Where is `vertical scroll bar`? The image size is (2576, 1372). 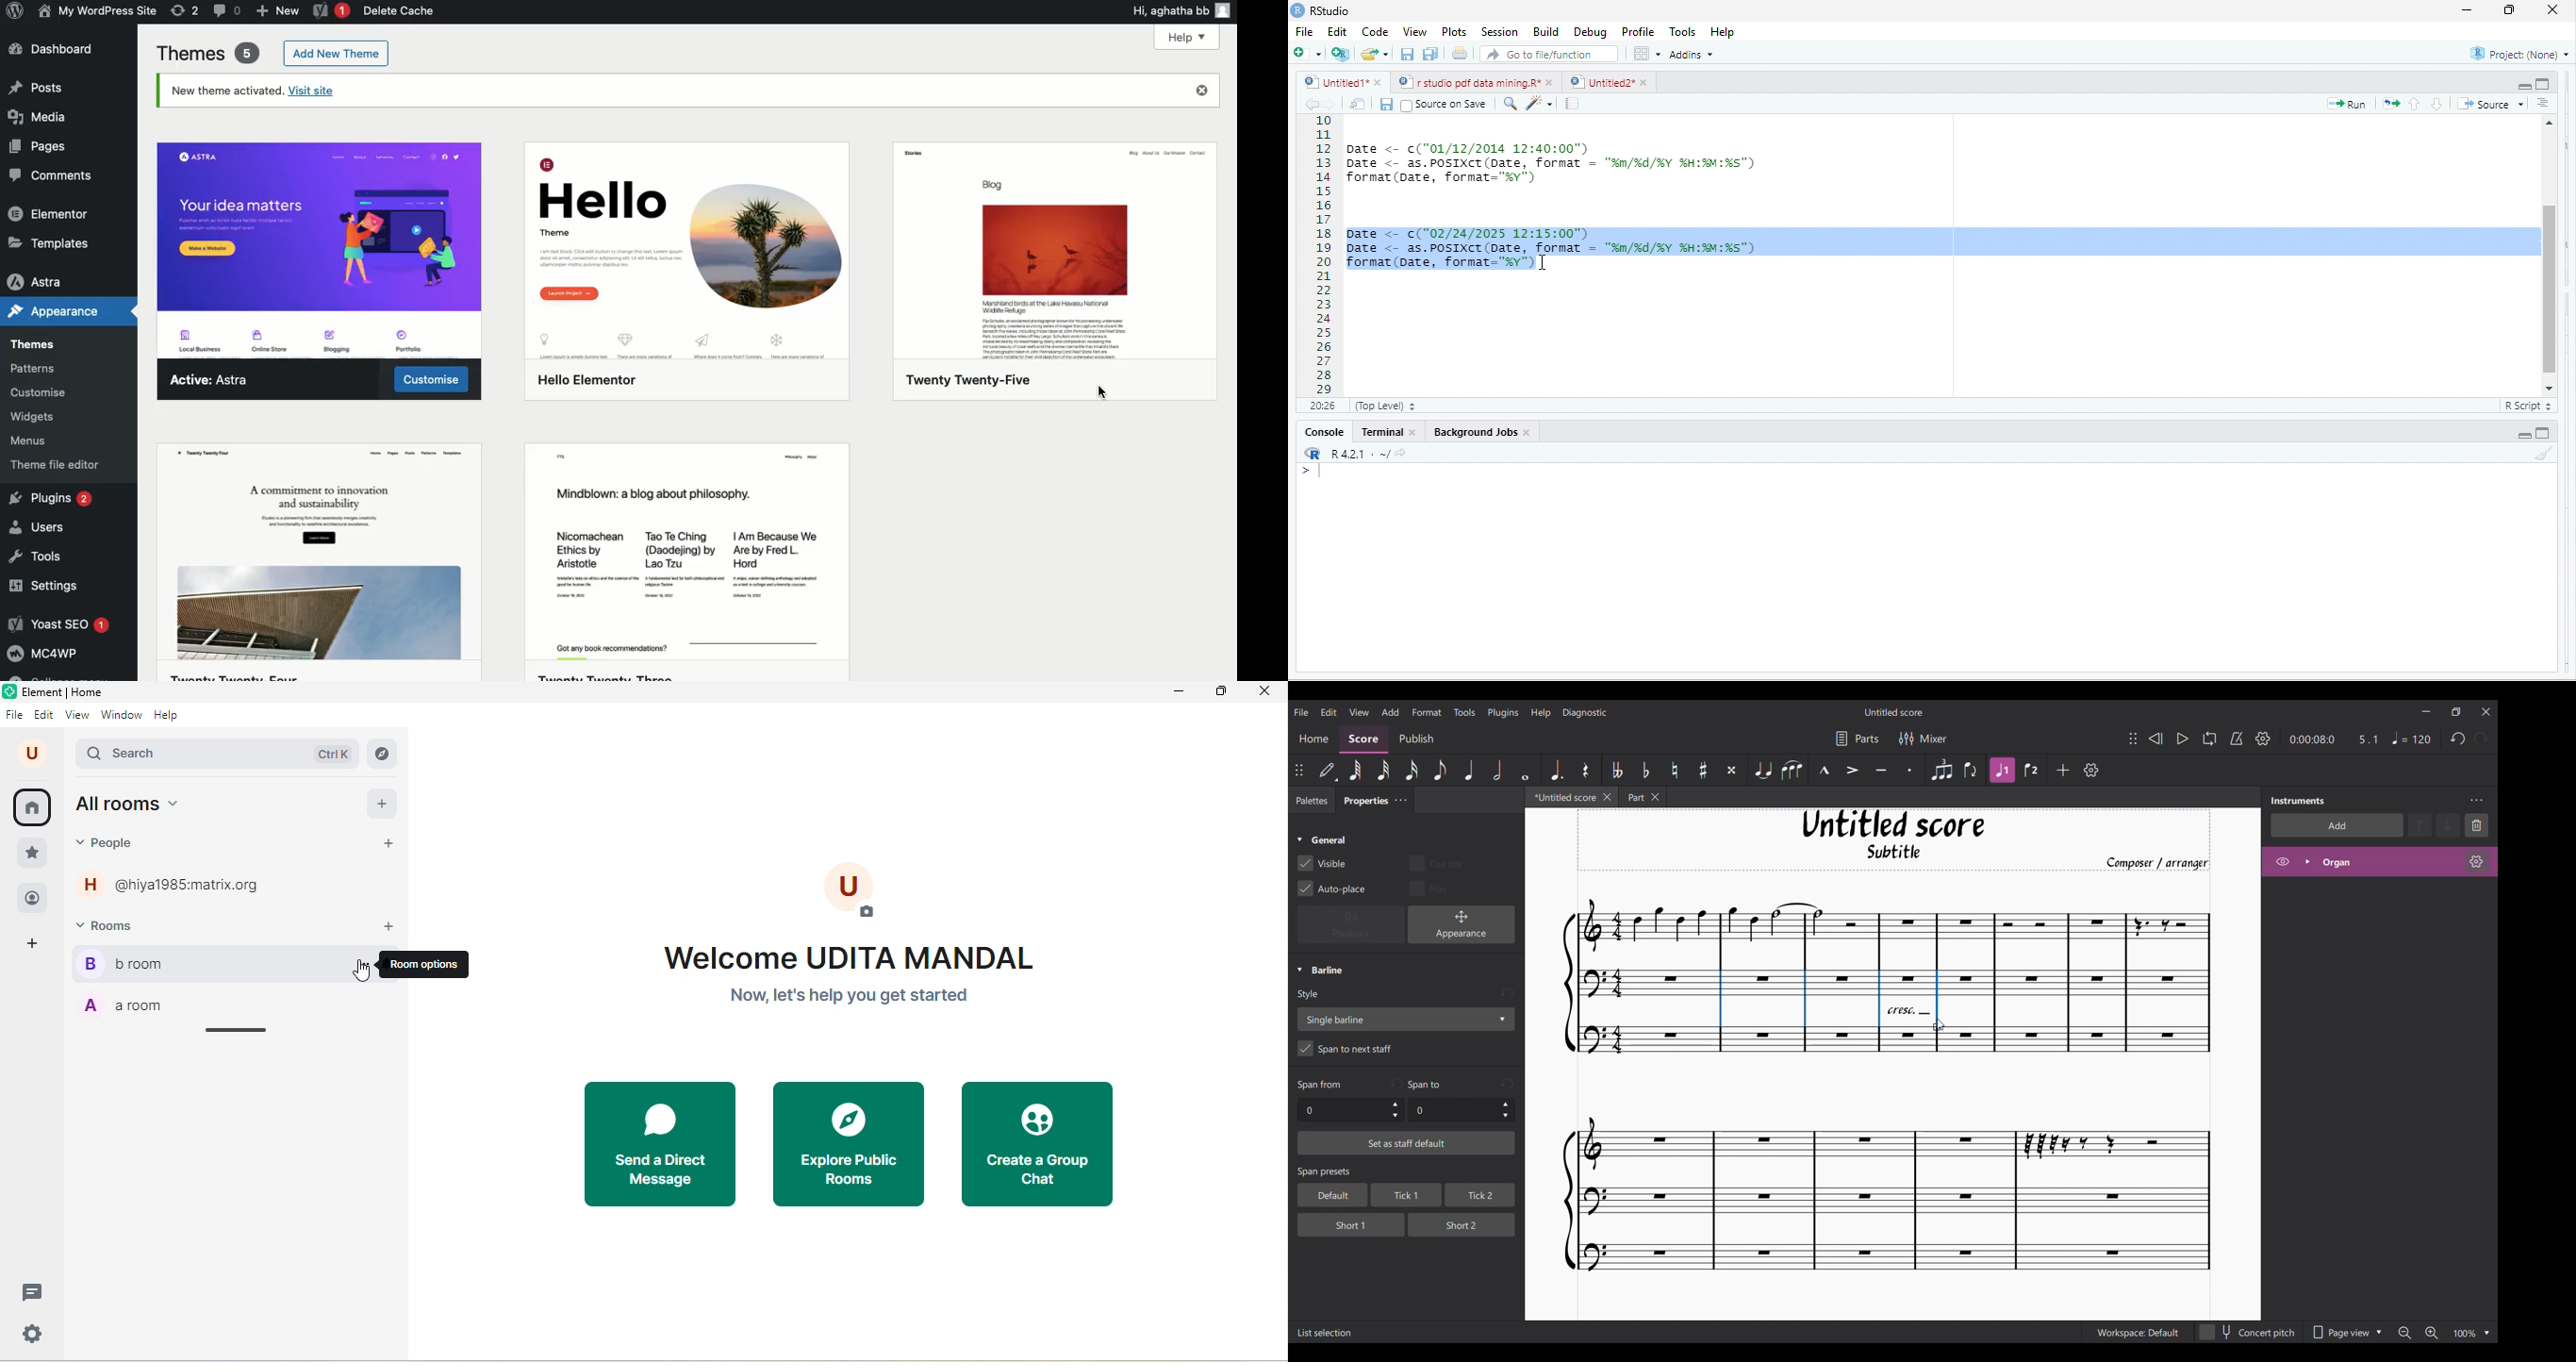 vertical scroll bar is located at coordinates (2549, 253).